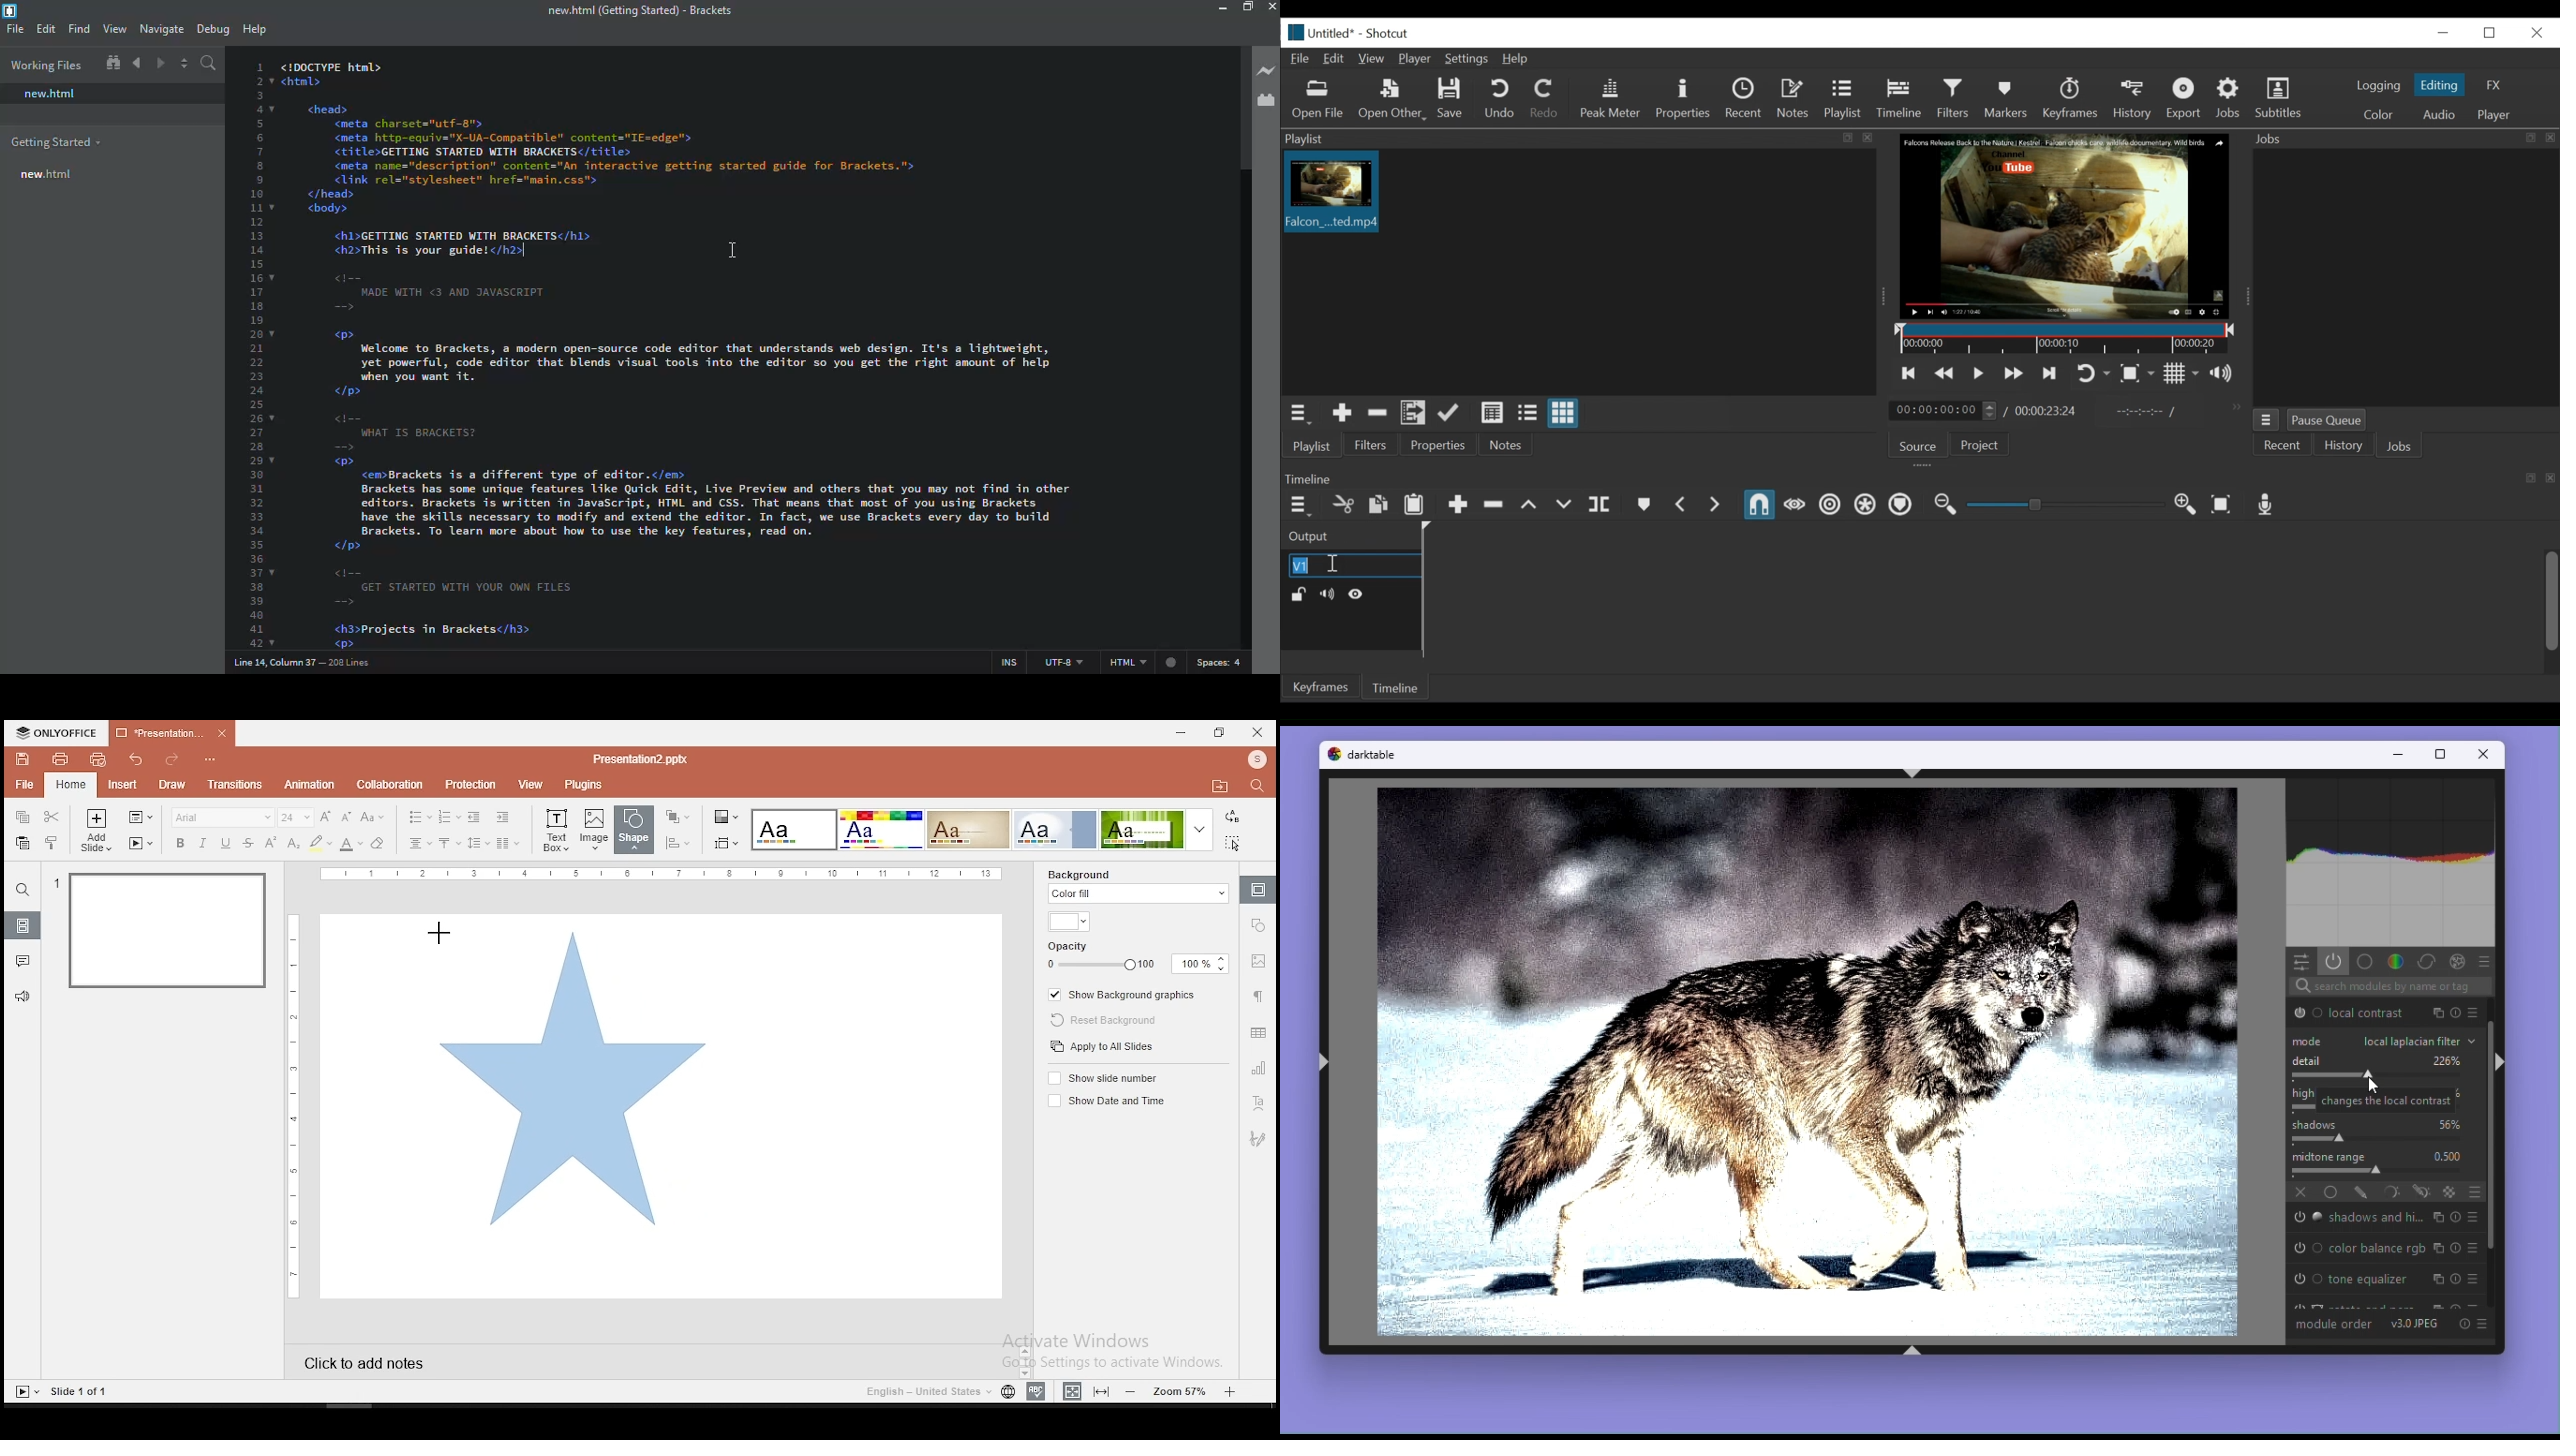 The image size is (2576, 1456). I want to click on line number, so click(255, 353).